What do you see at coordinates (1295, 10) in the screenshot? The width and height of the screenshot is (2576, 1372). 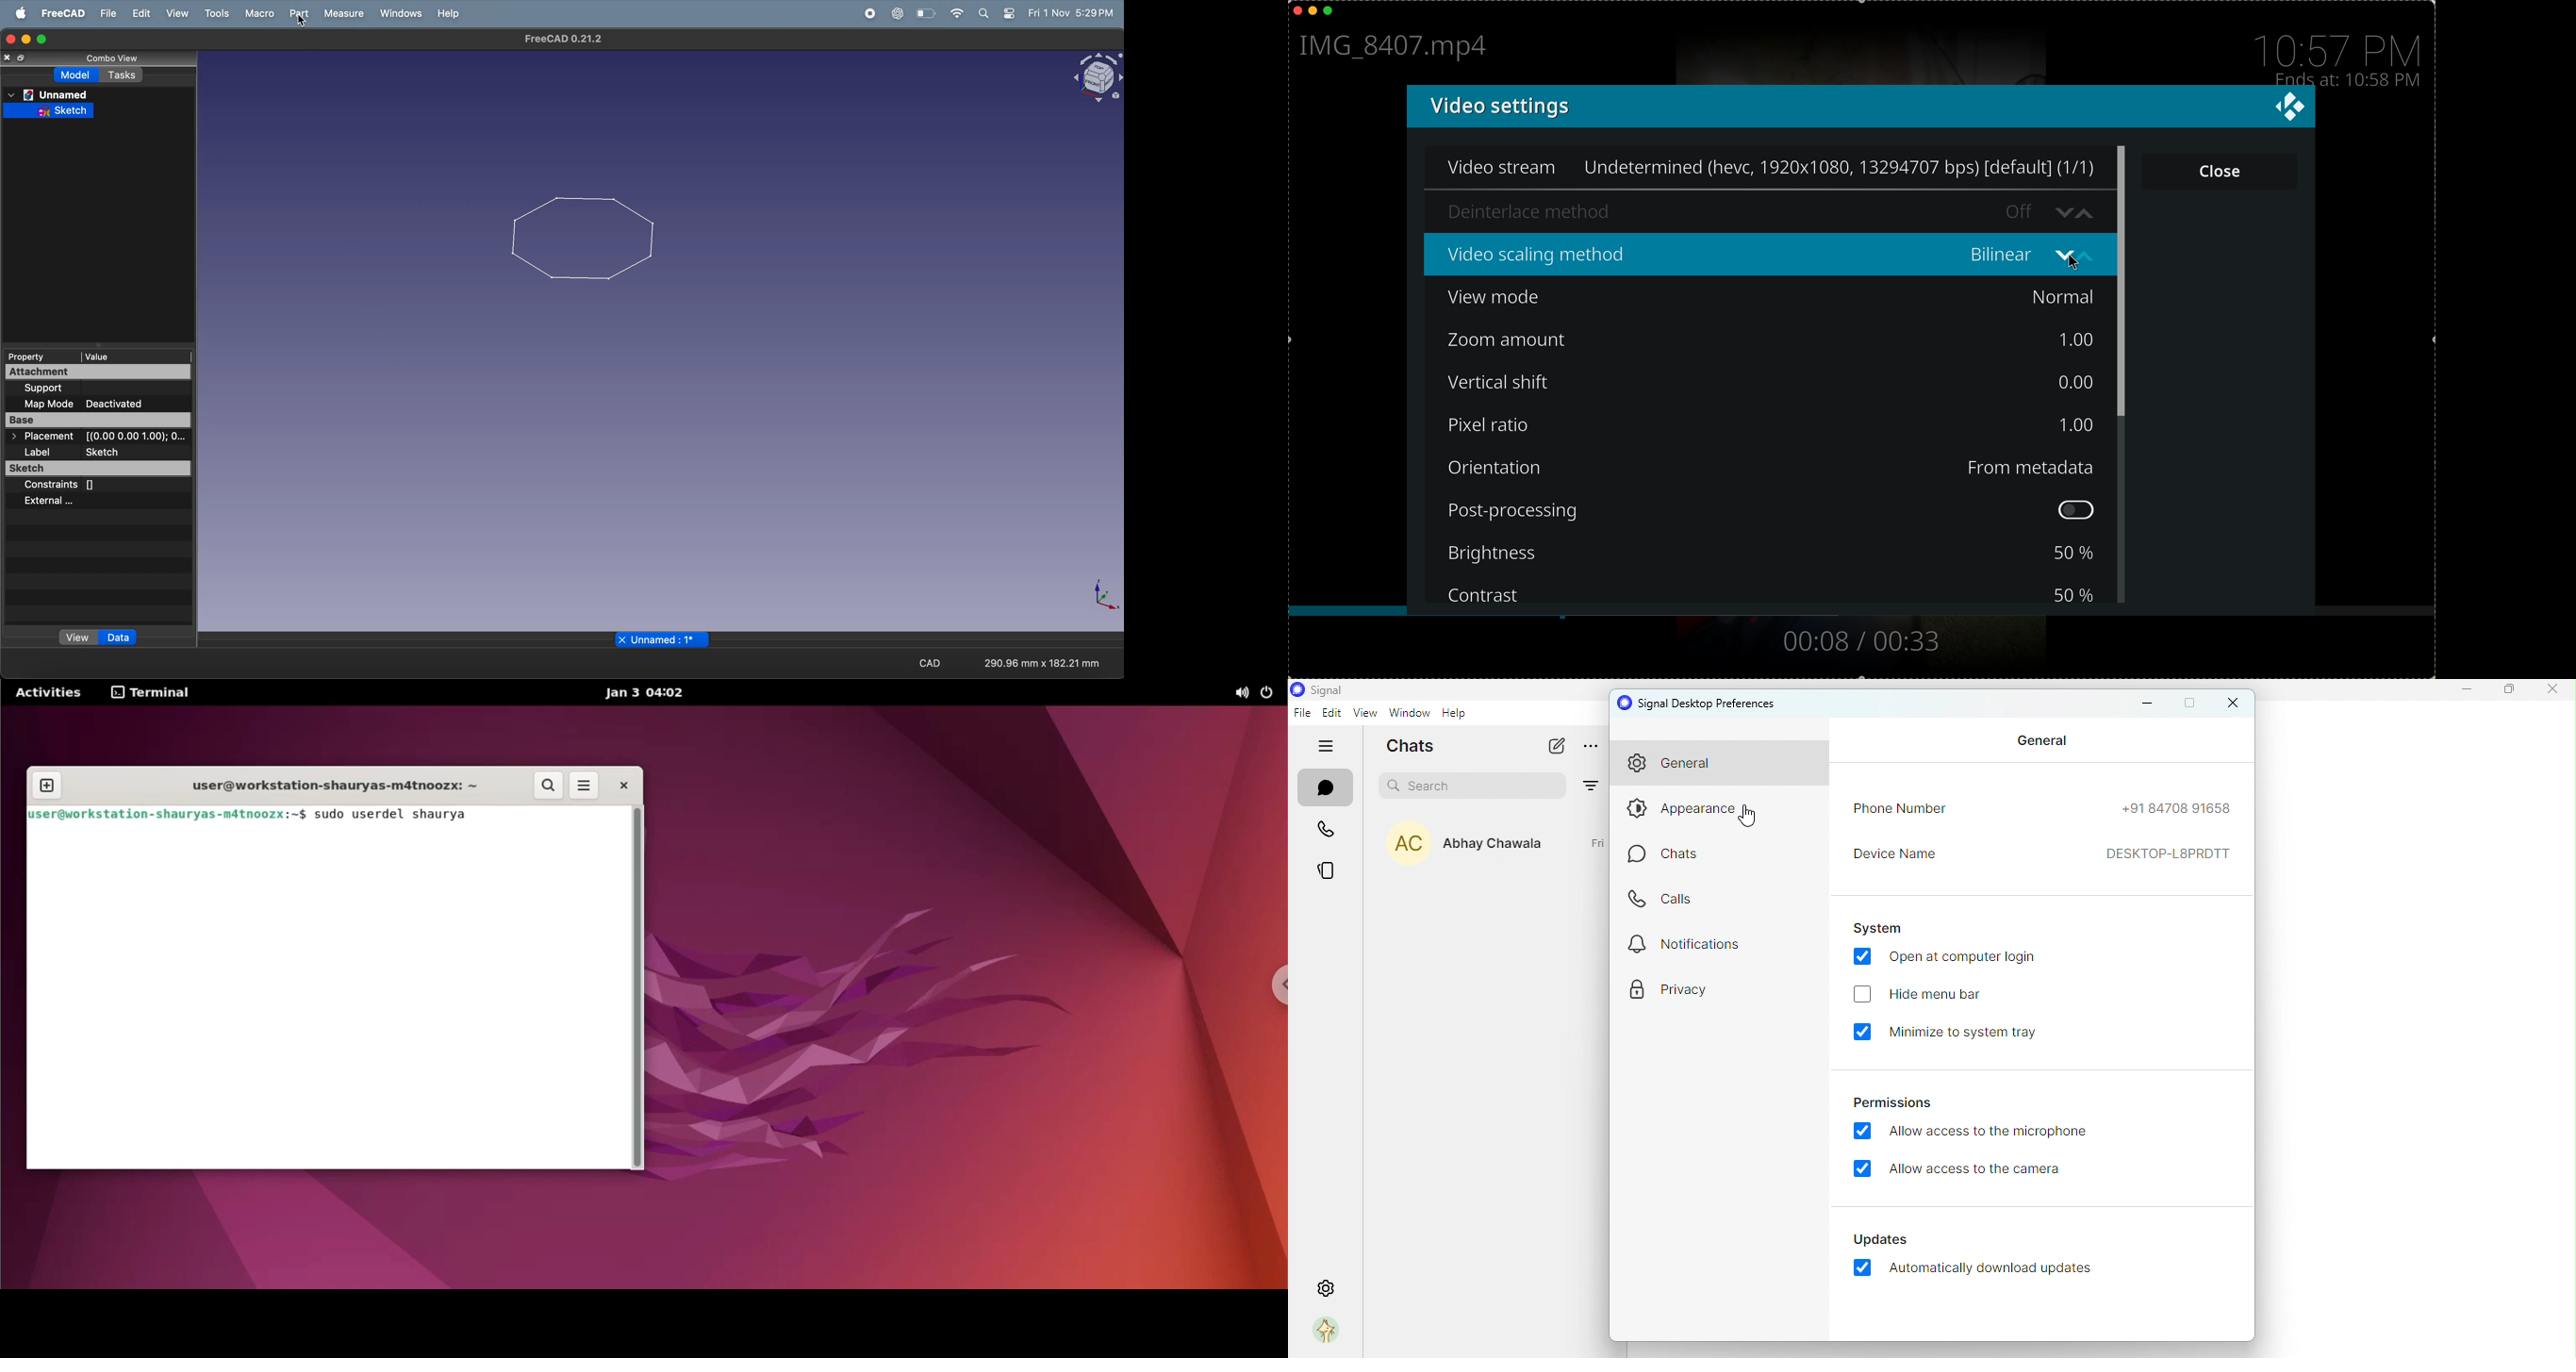 I see `close ` at bounding box center [1295, 10].